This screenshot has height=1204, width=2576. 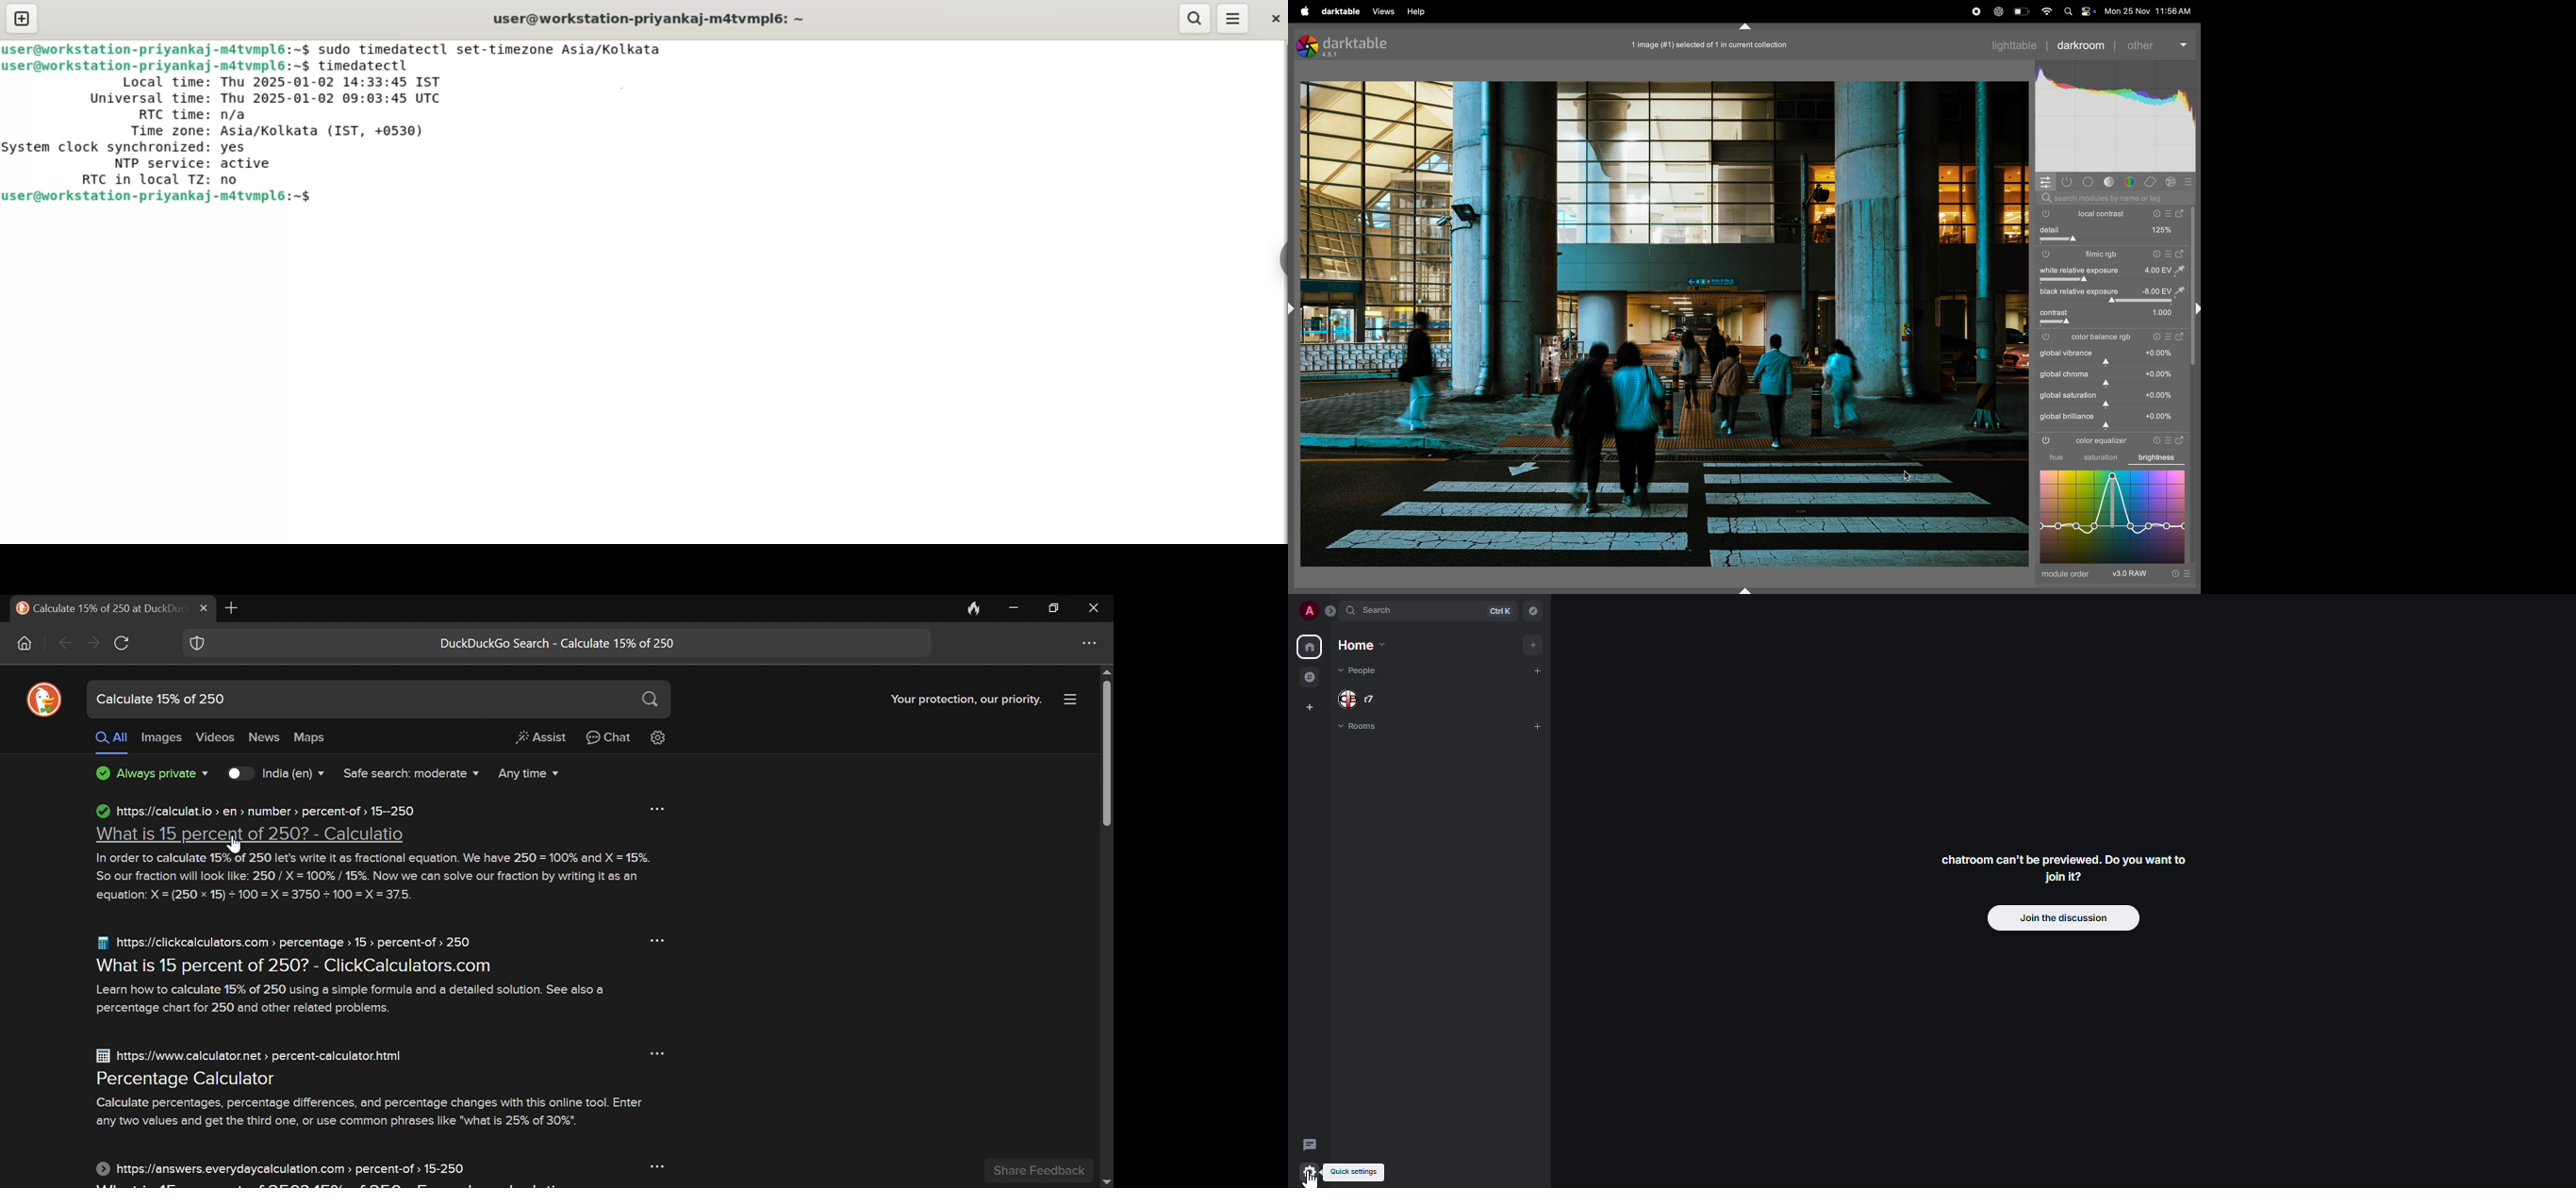 I want to click on slider, so click(x=2115, y=427).